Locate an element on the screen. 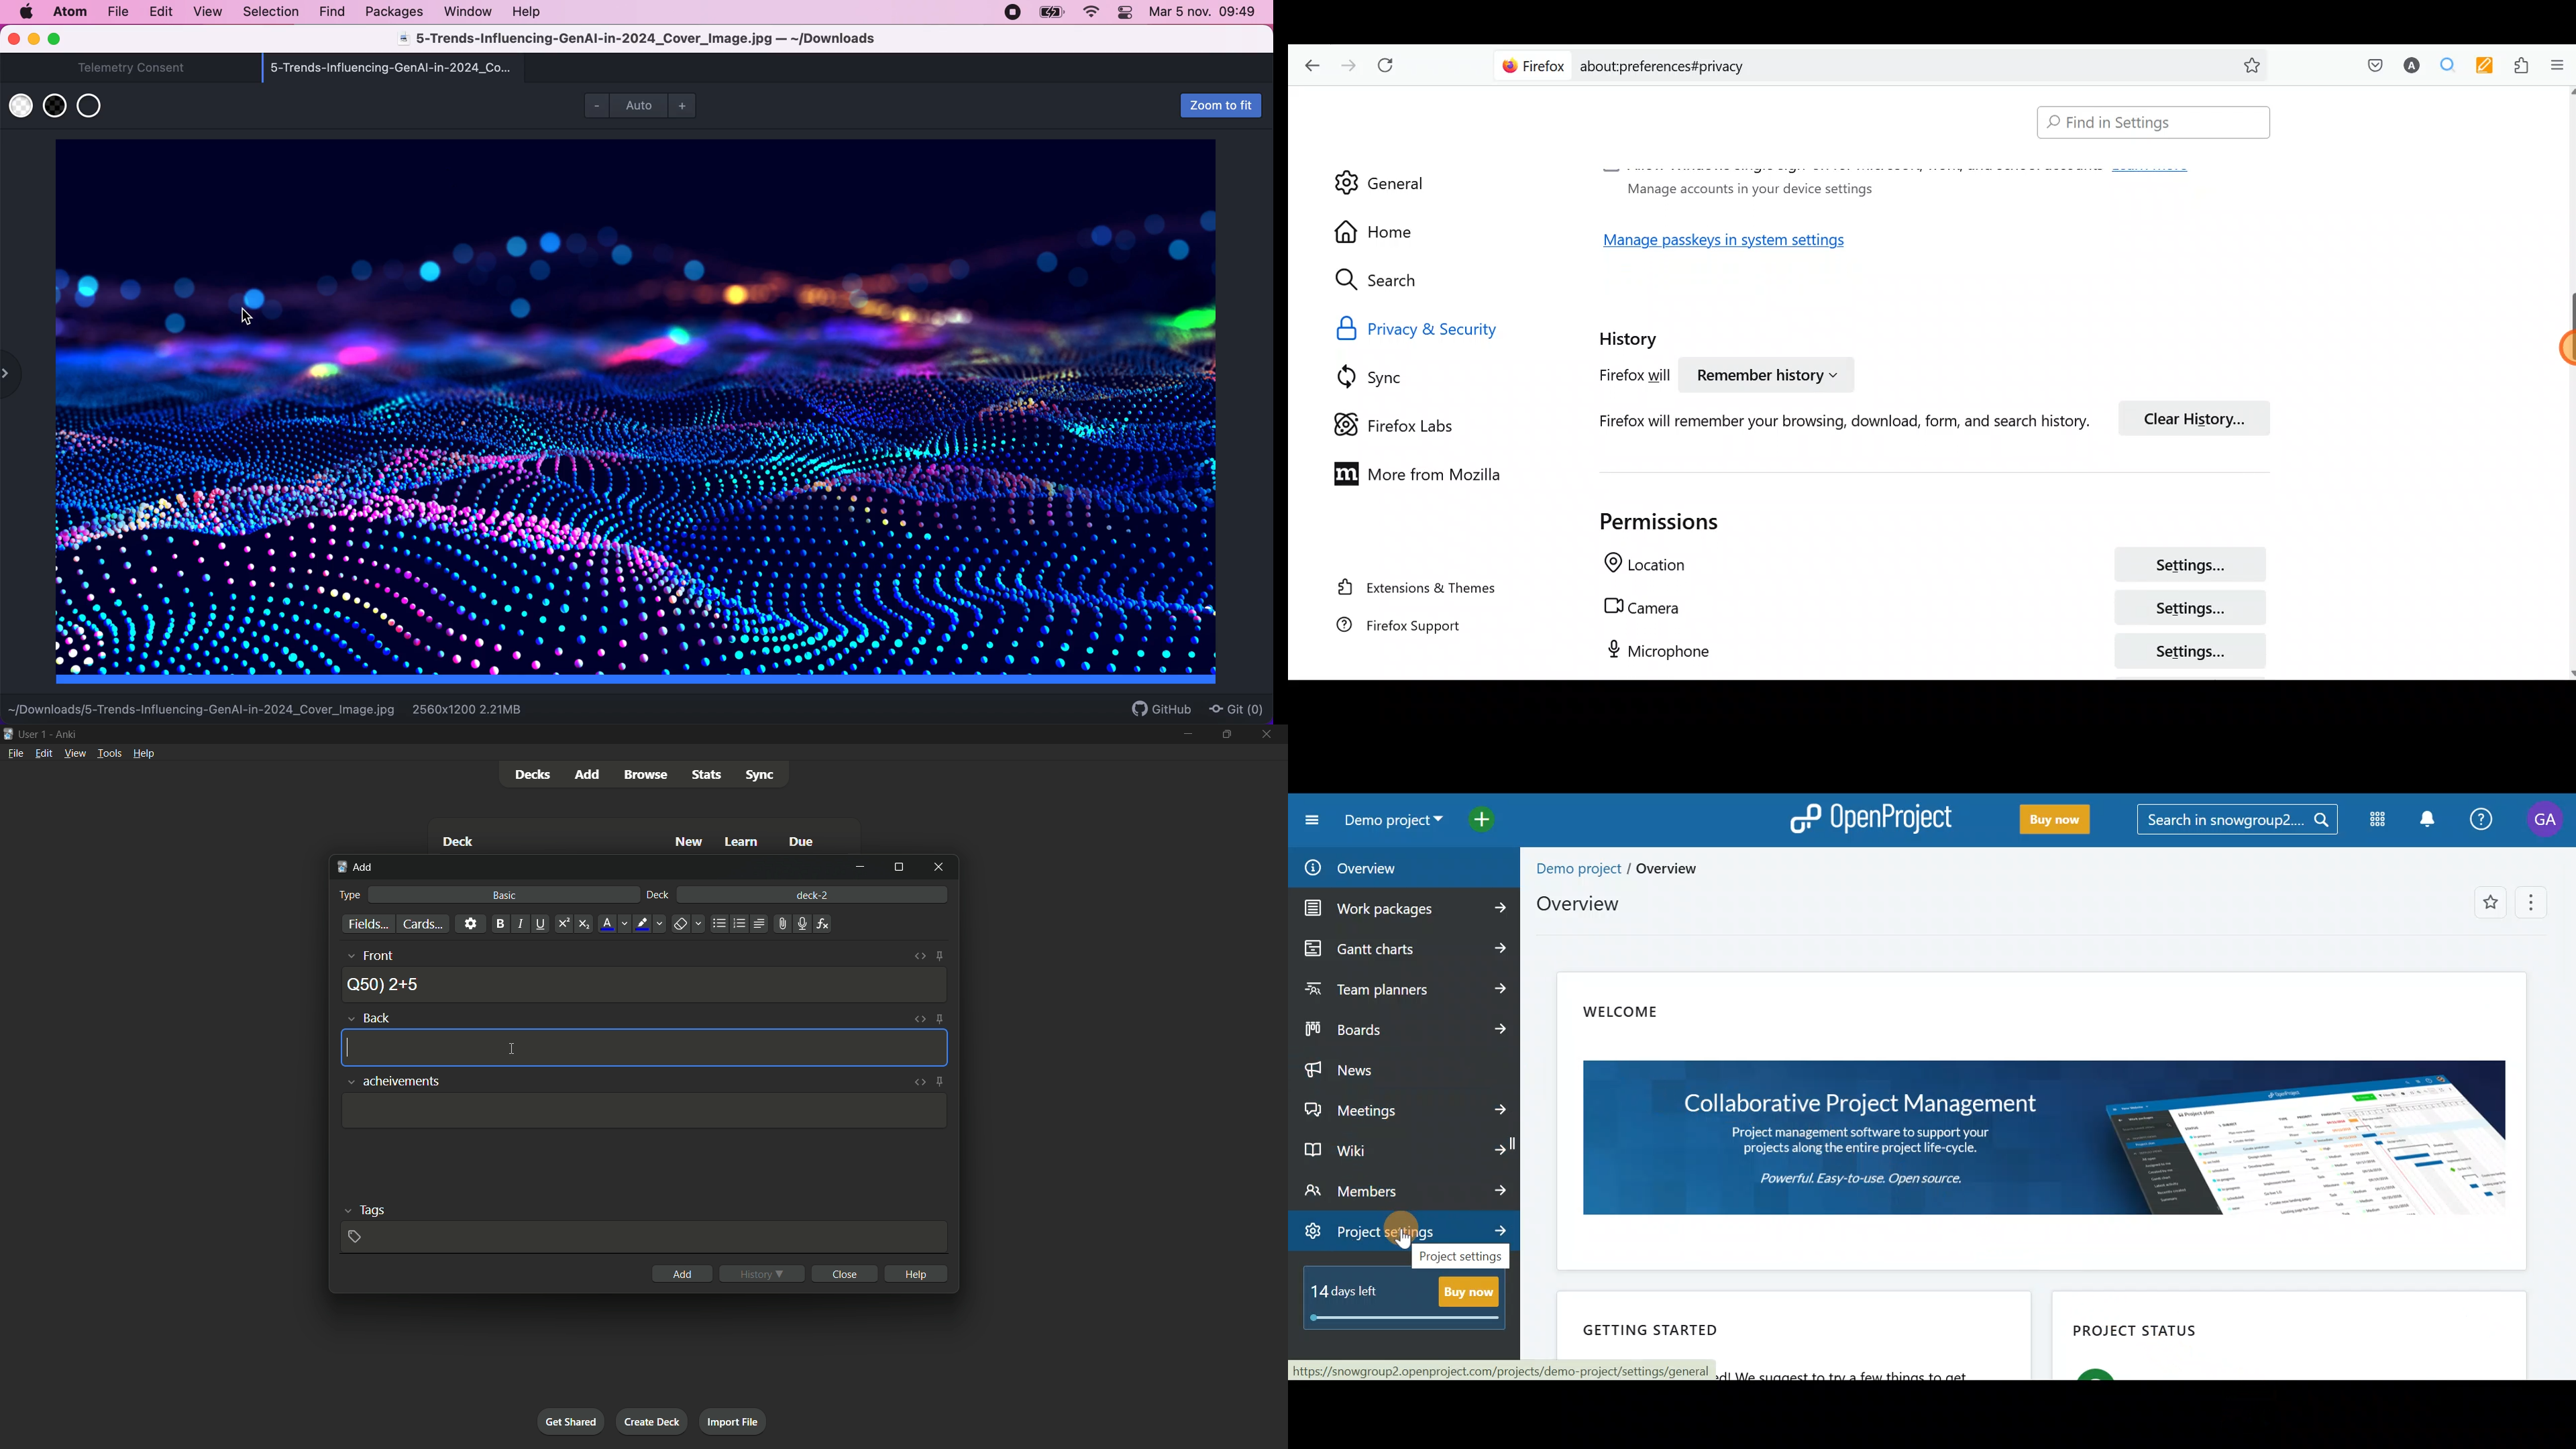 The height and width of the screenshot is (1456, 2576). maximize is located at coordinates (1226, 735).